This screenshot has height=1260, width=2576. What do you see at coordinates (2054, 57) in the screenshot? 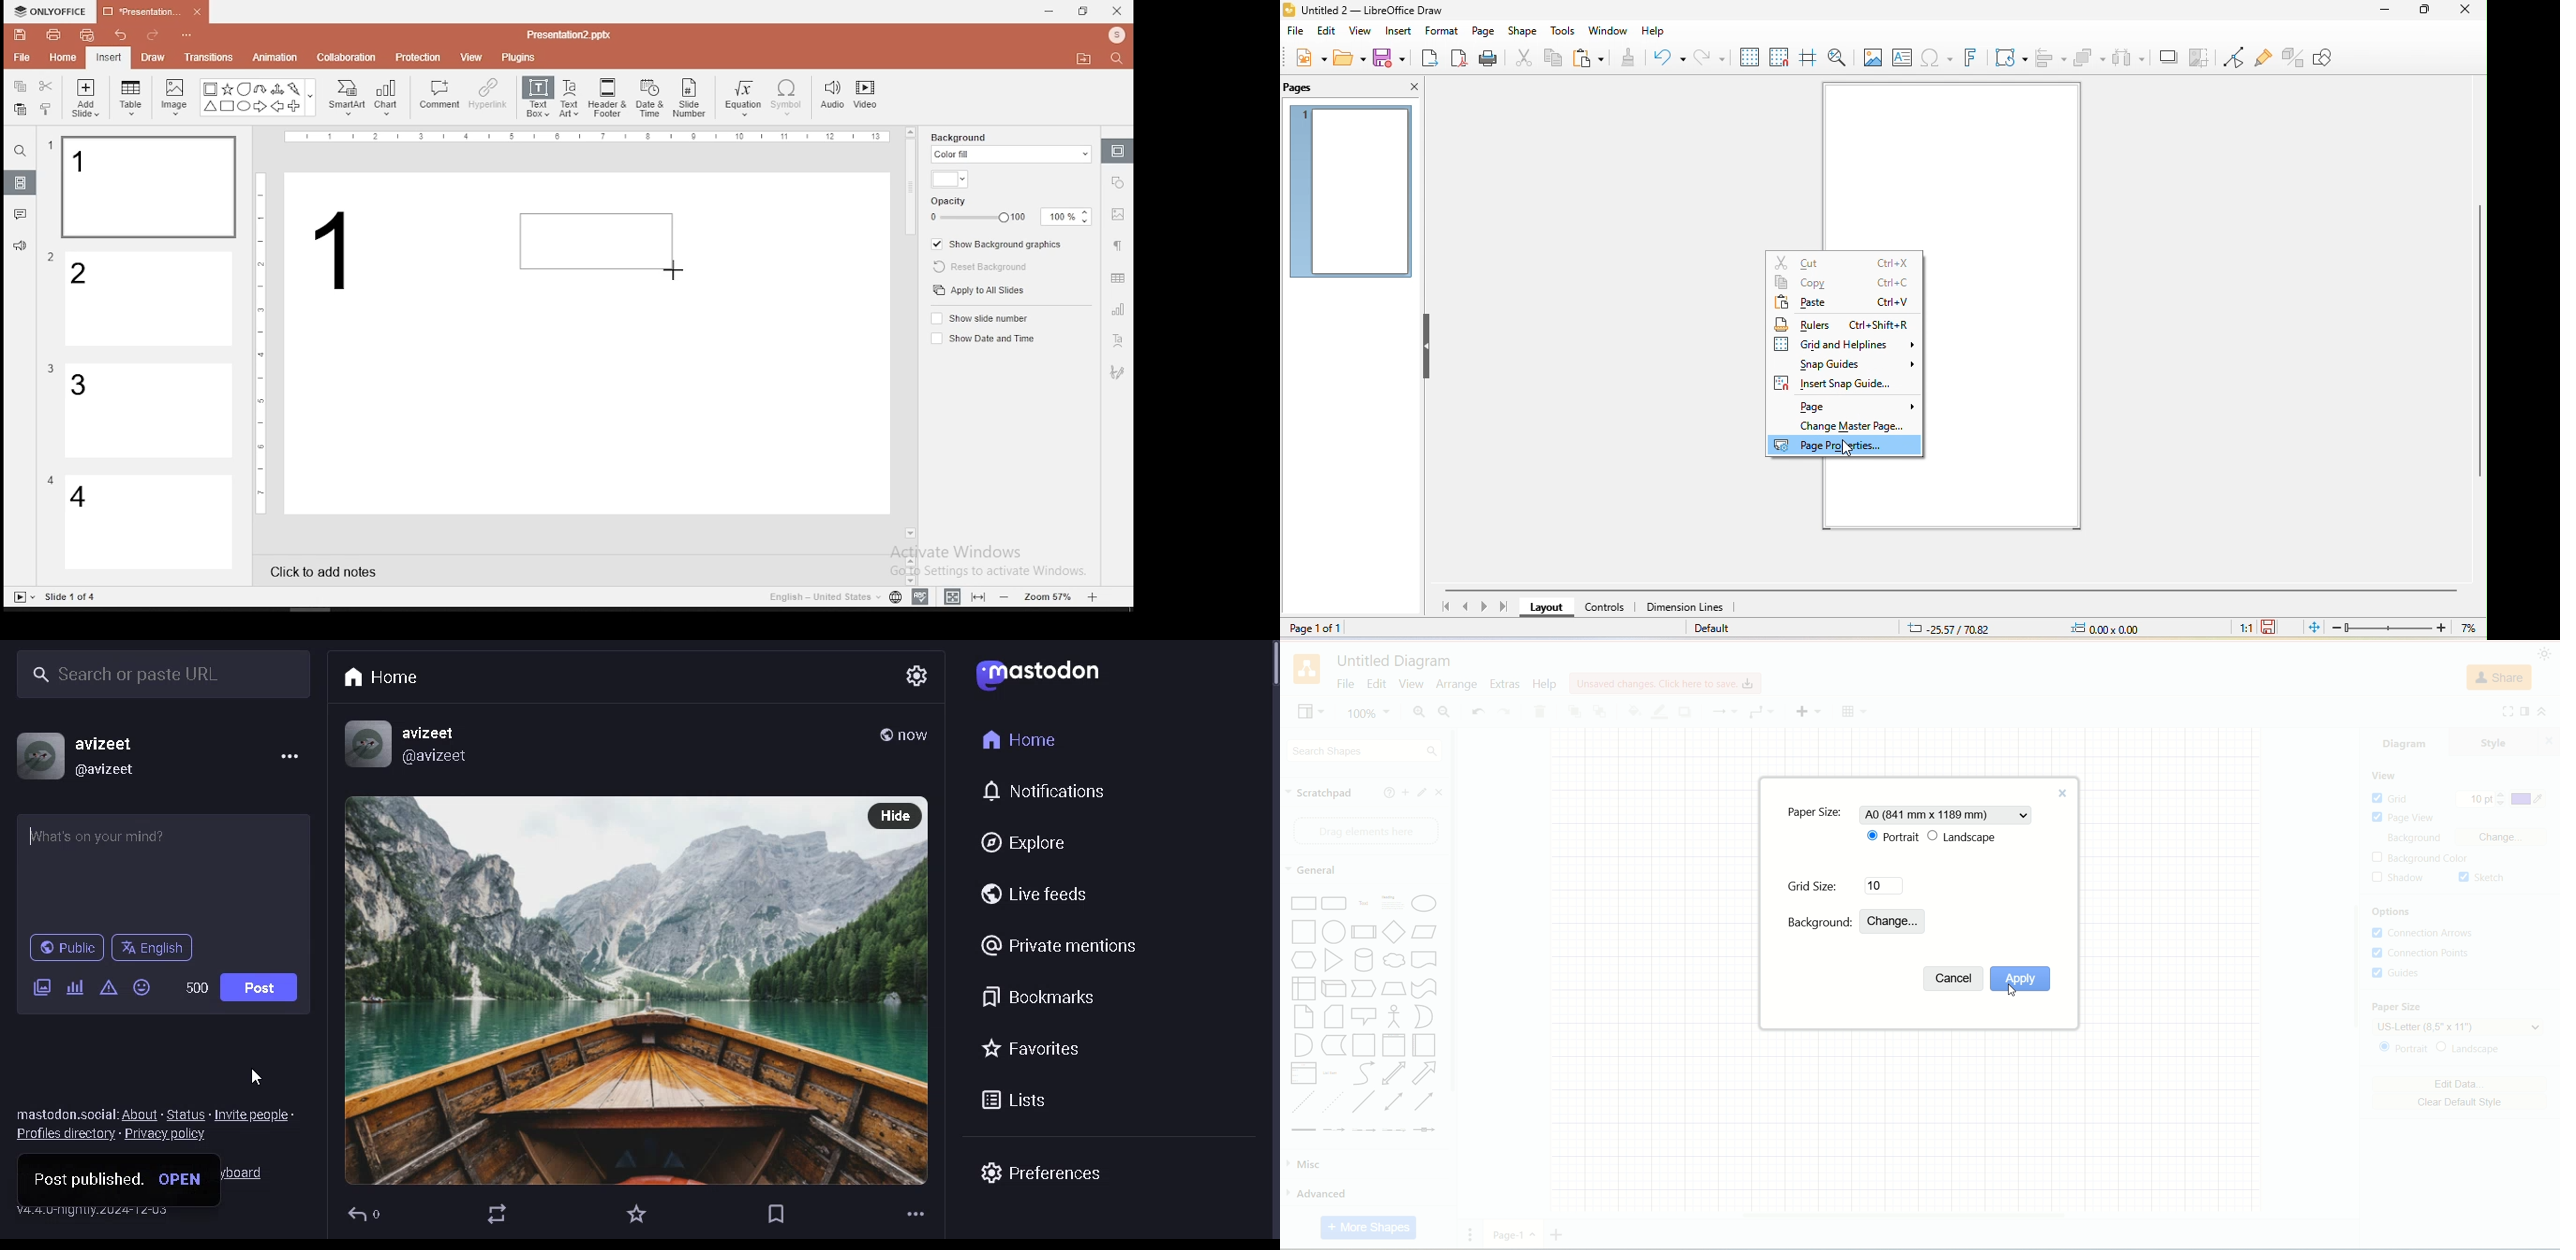
I see `align object` at bounding box center [2054, 57].